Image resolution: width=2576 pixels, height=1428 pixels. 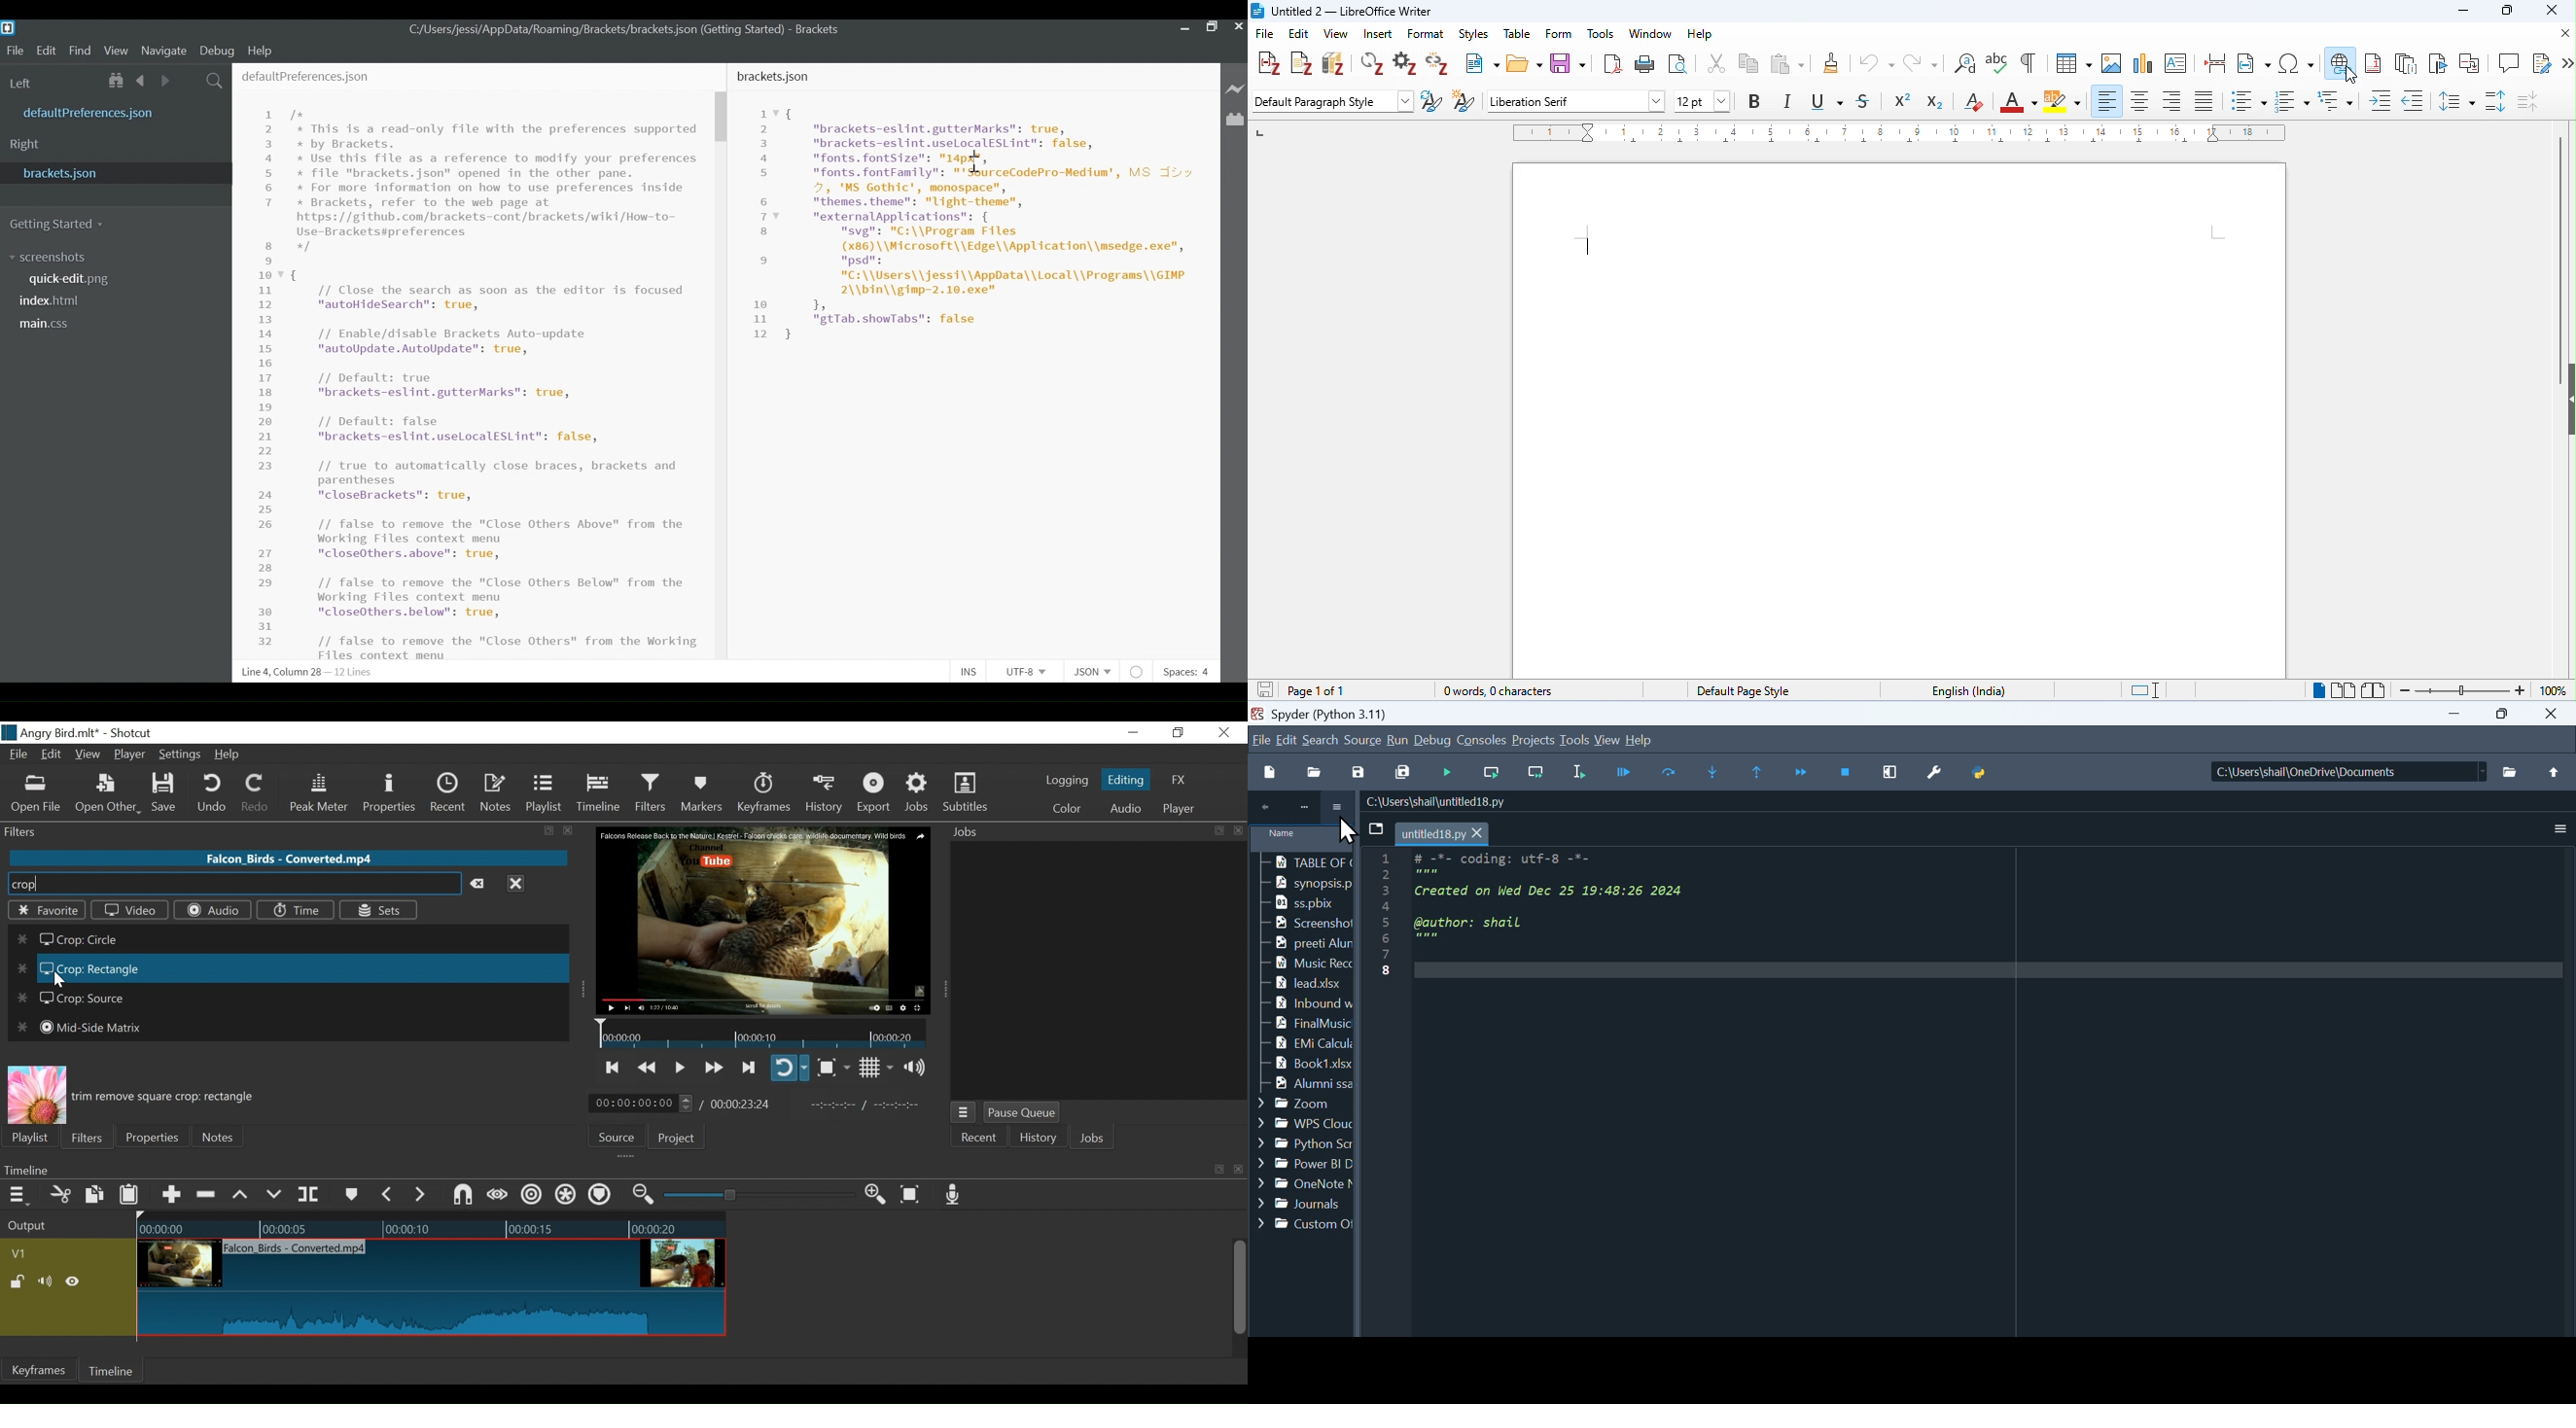 What do you see at coordinates (2207, 101) in the screenshot?
I see `justified` at bounding box center [2207, 101].